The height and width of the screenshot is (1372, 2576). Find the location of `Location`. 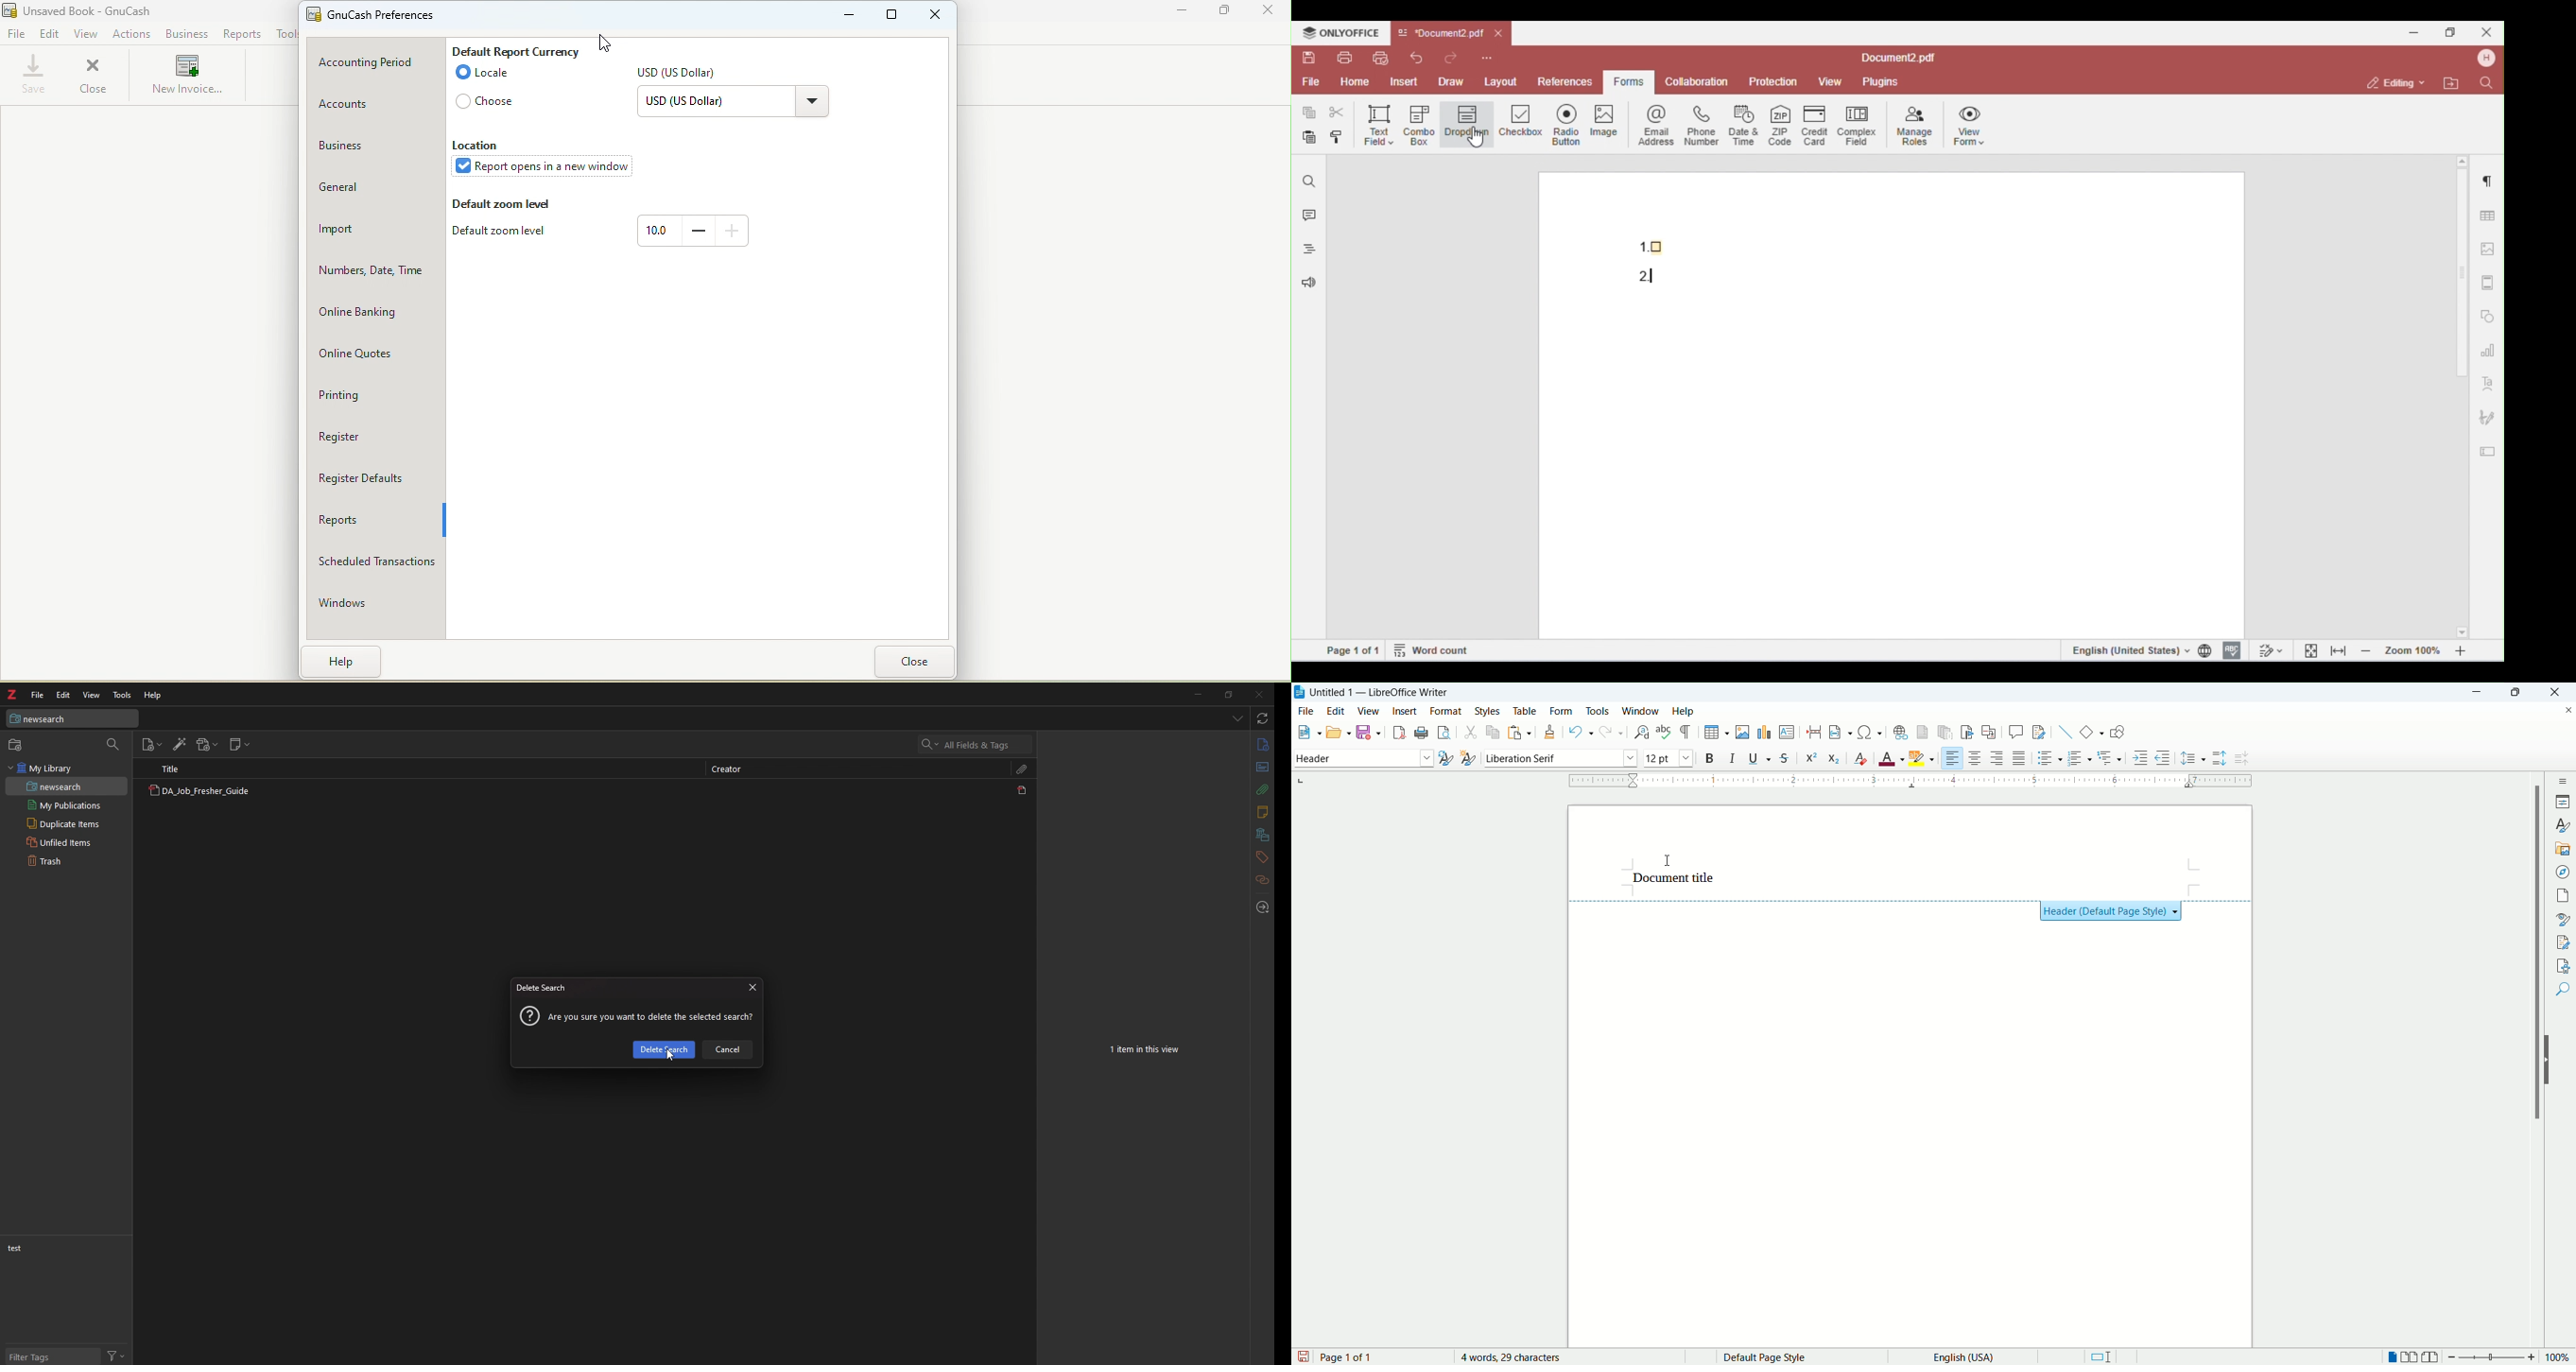

Location is located at coordinates (479, 145).